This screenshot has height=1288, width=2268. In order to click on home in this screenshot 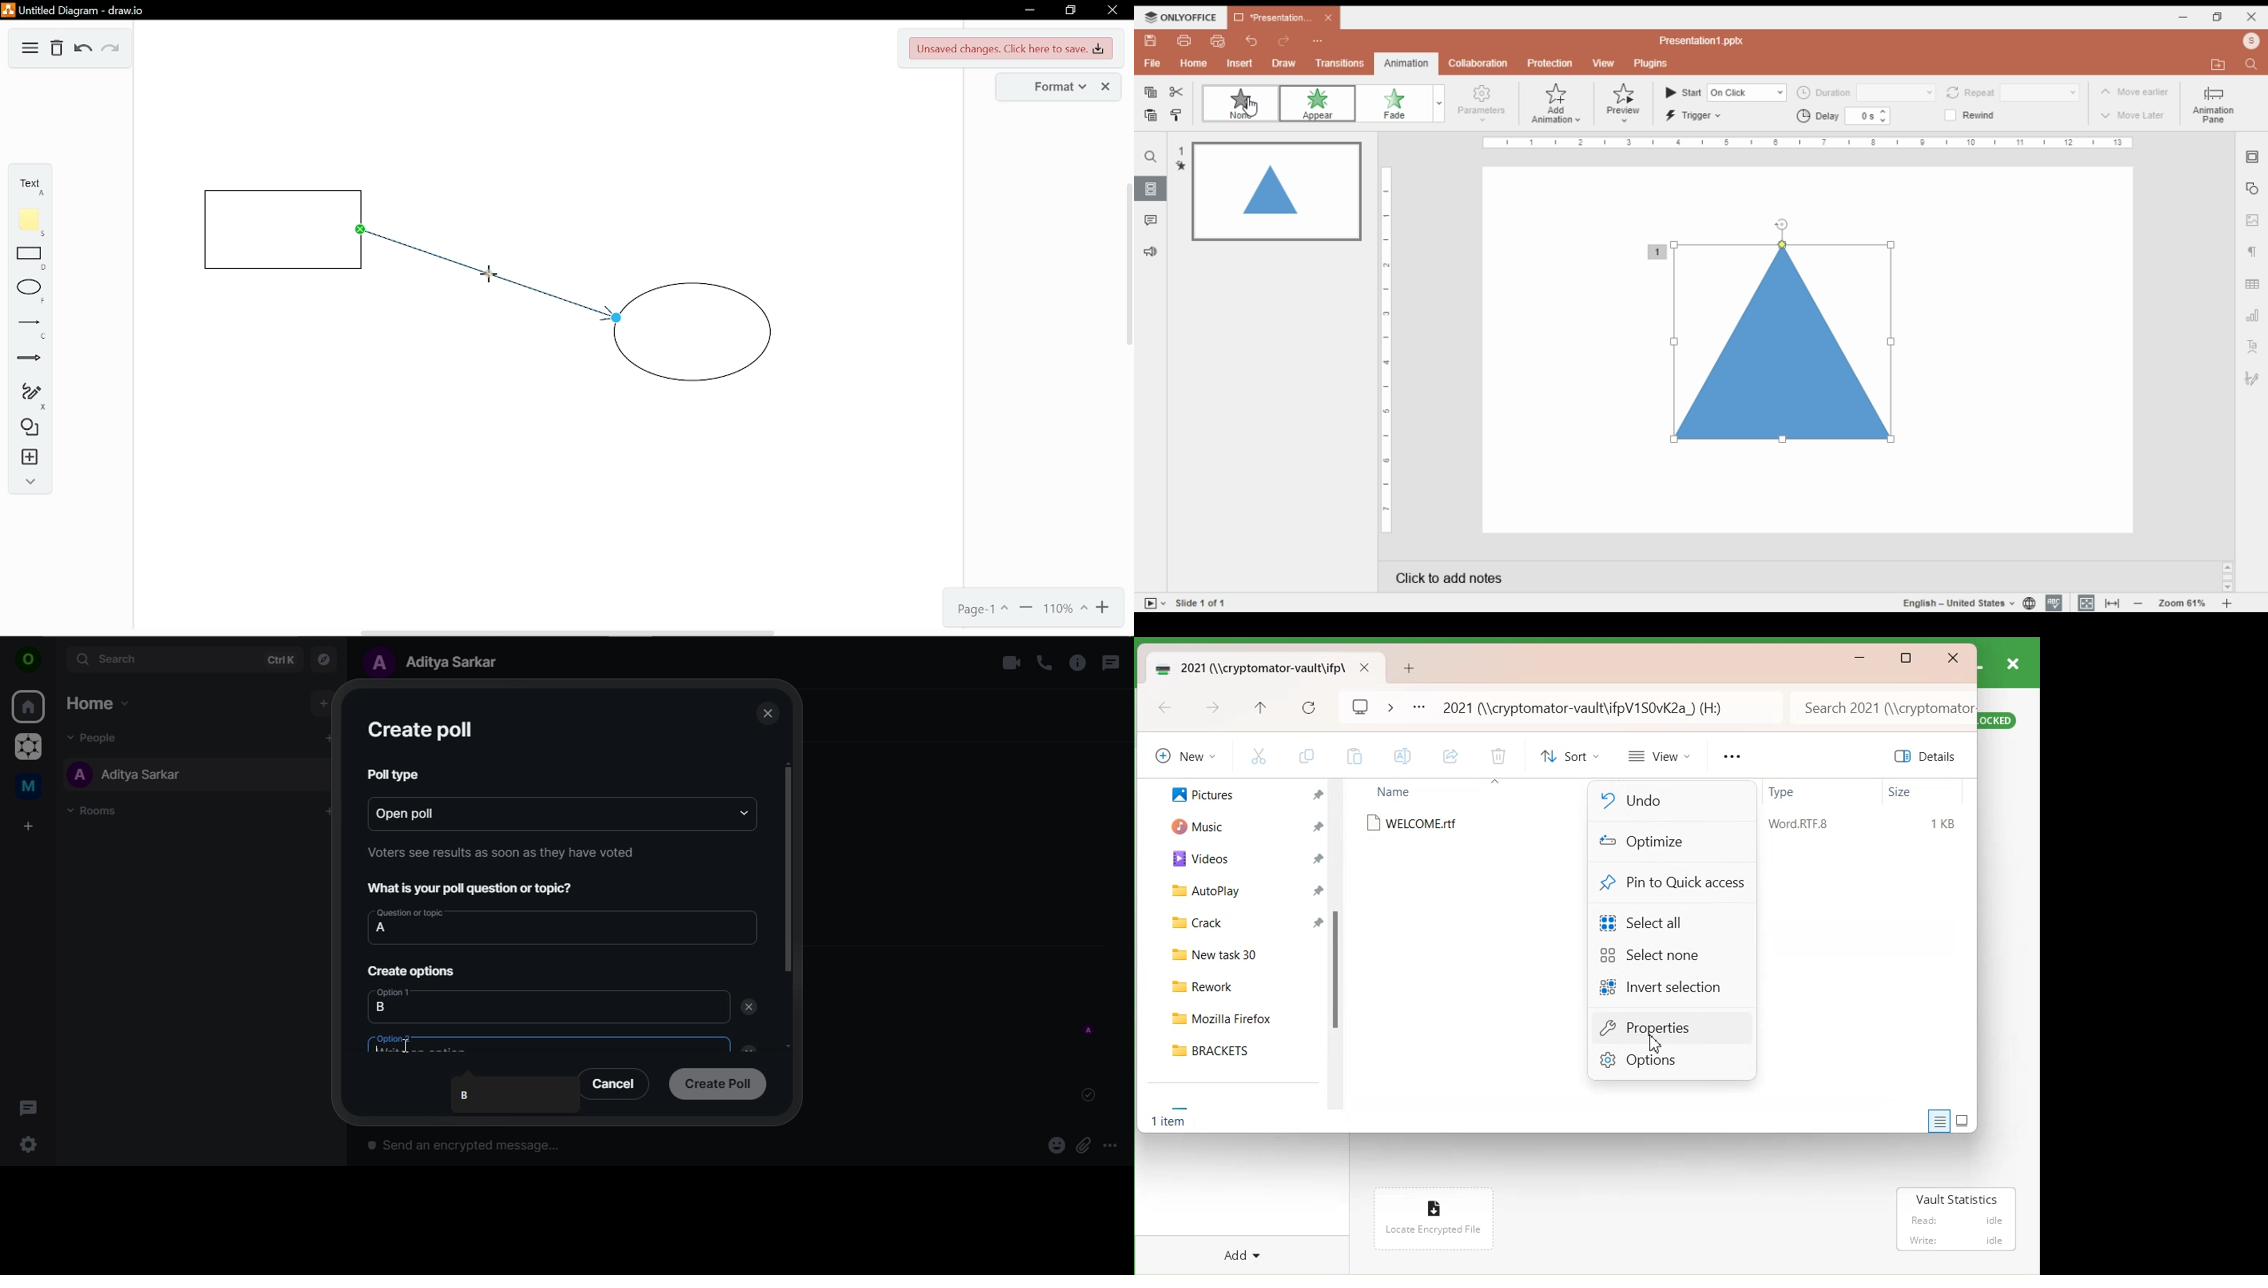, I will do `click(96, 703)`.